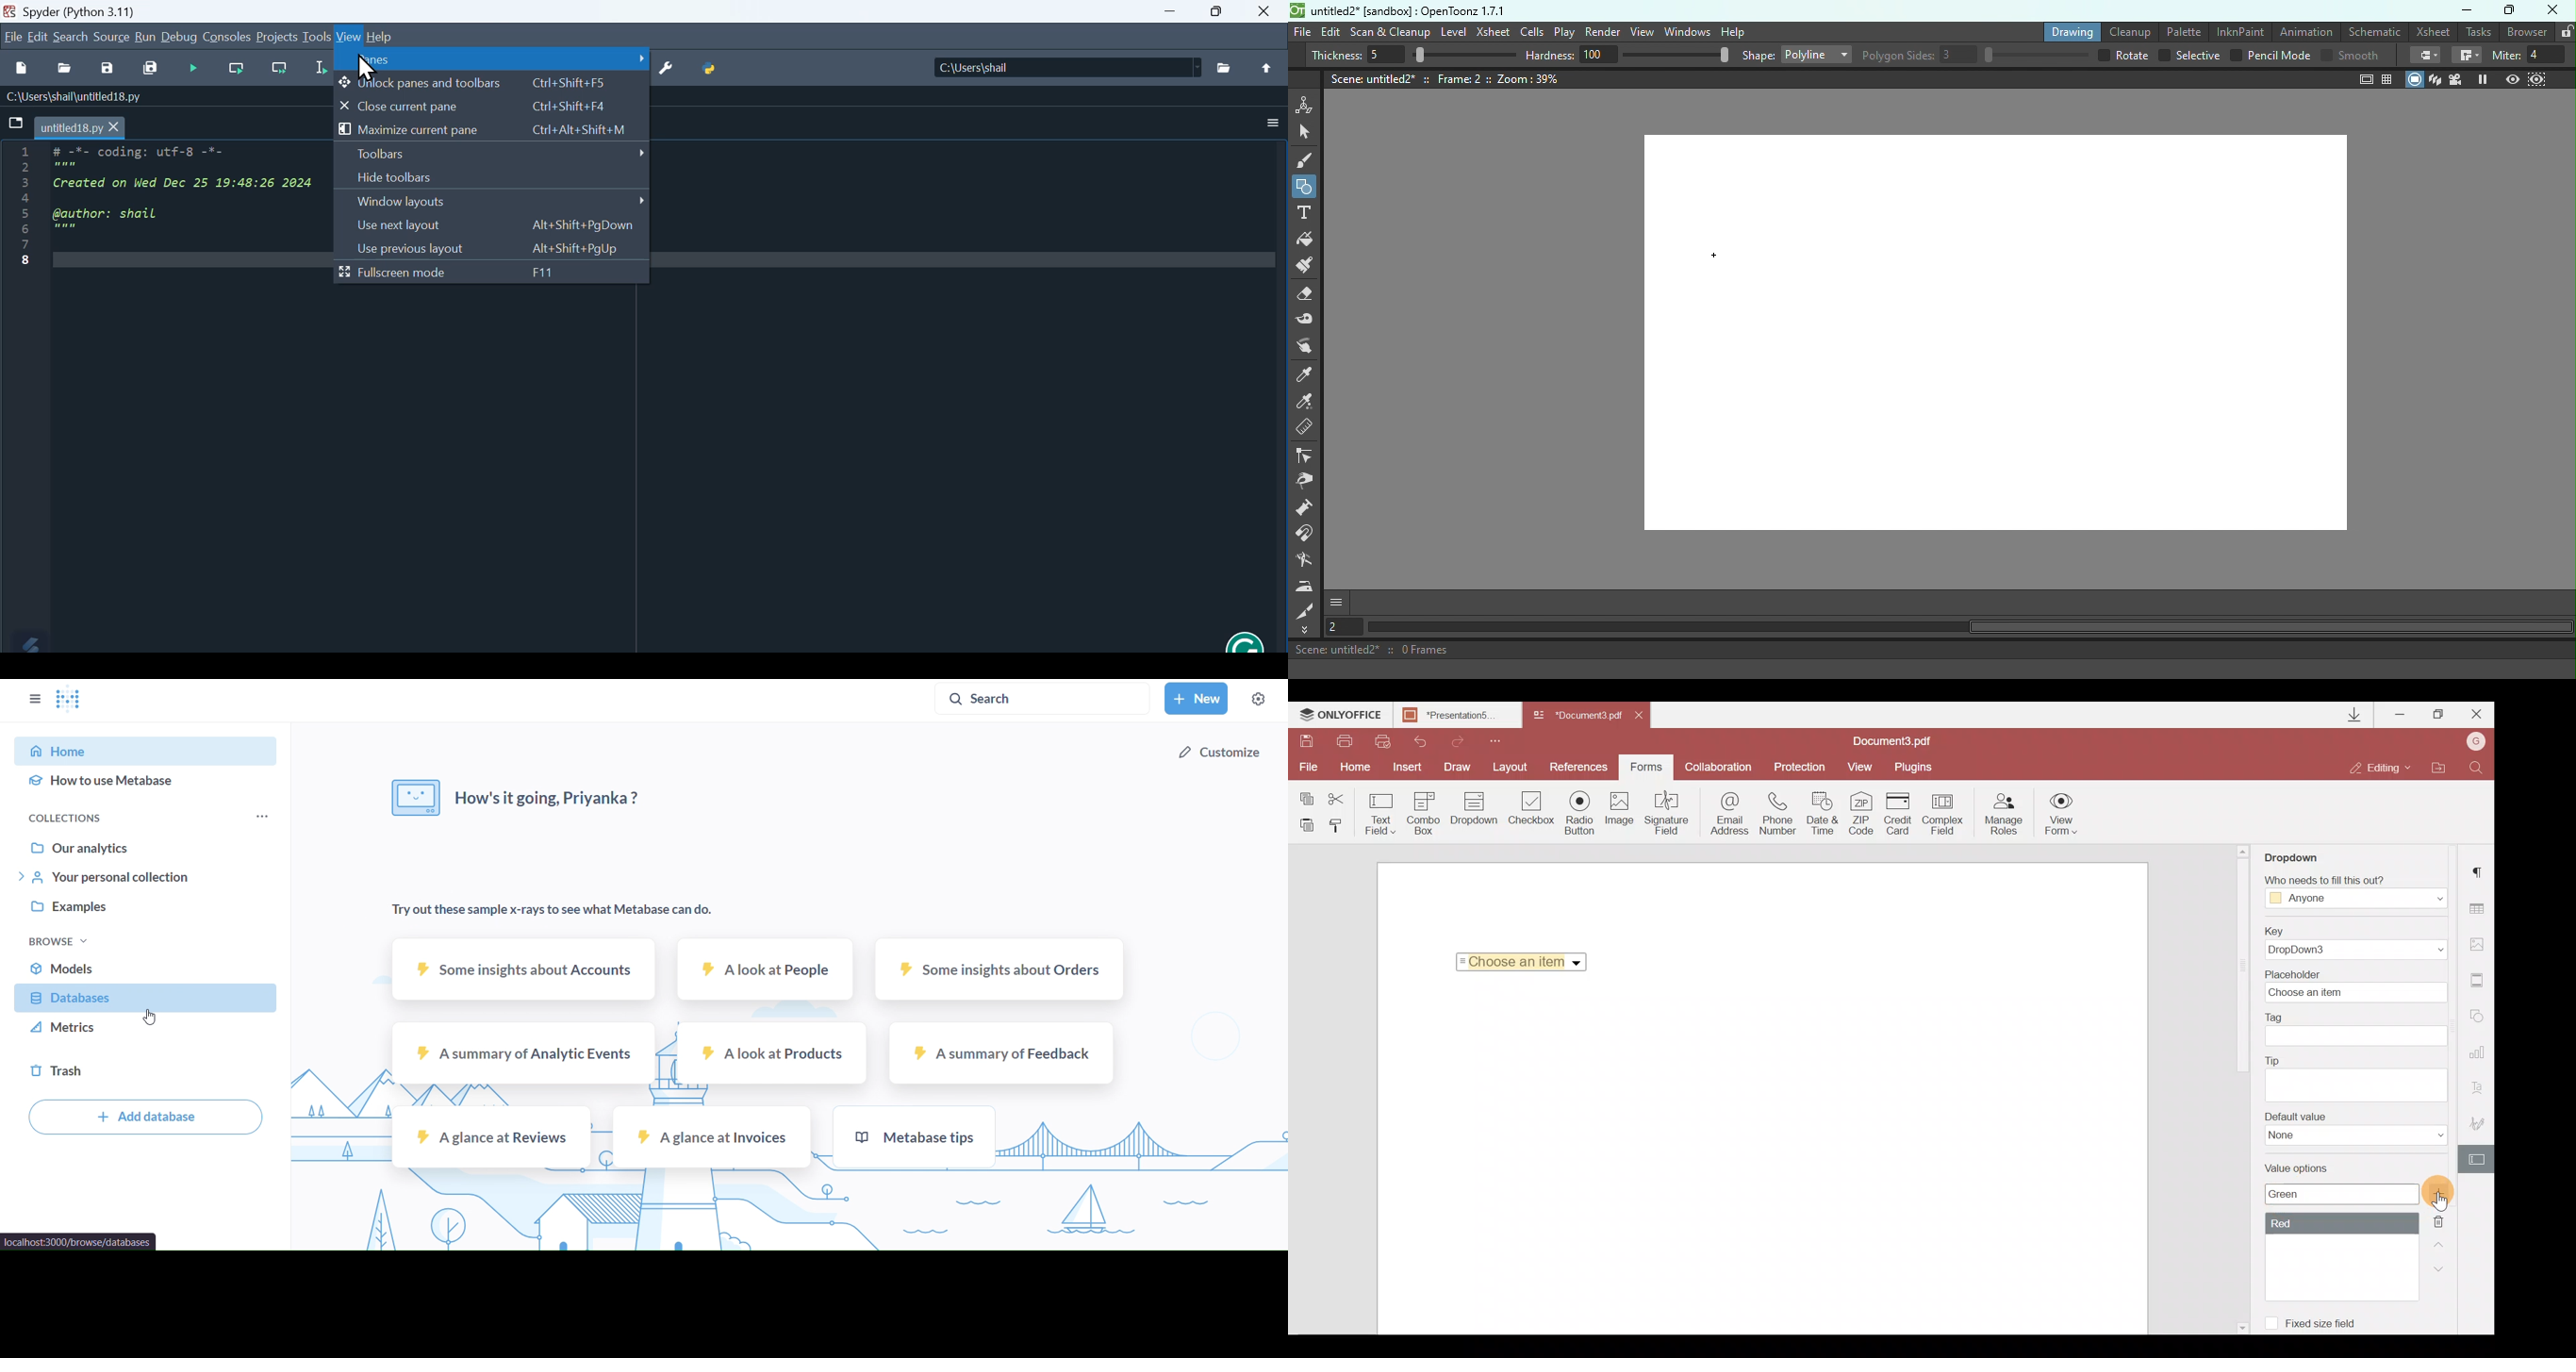 The image size is (2576, 1372). I want to click on Search, so click(72, 37).